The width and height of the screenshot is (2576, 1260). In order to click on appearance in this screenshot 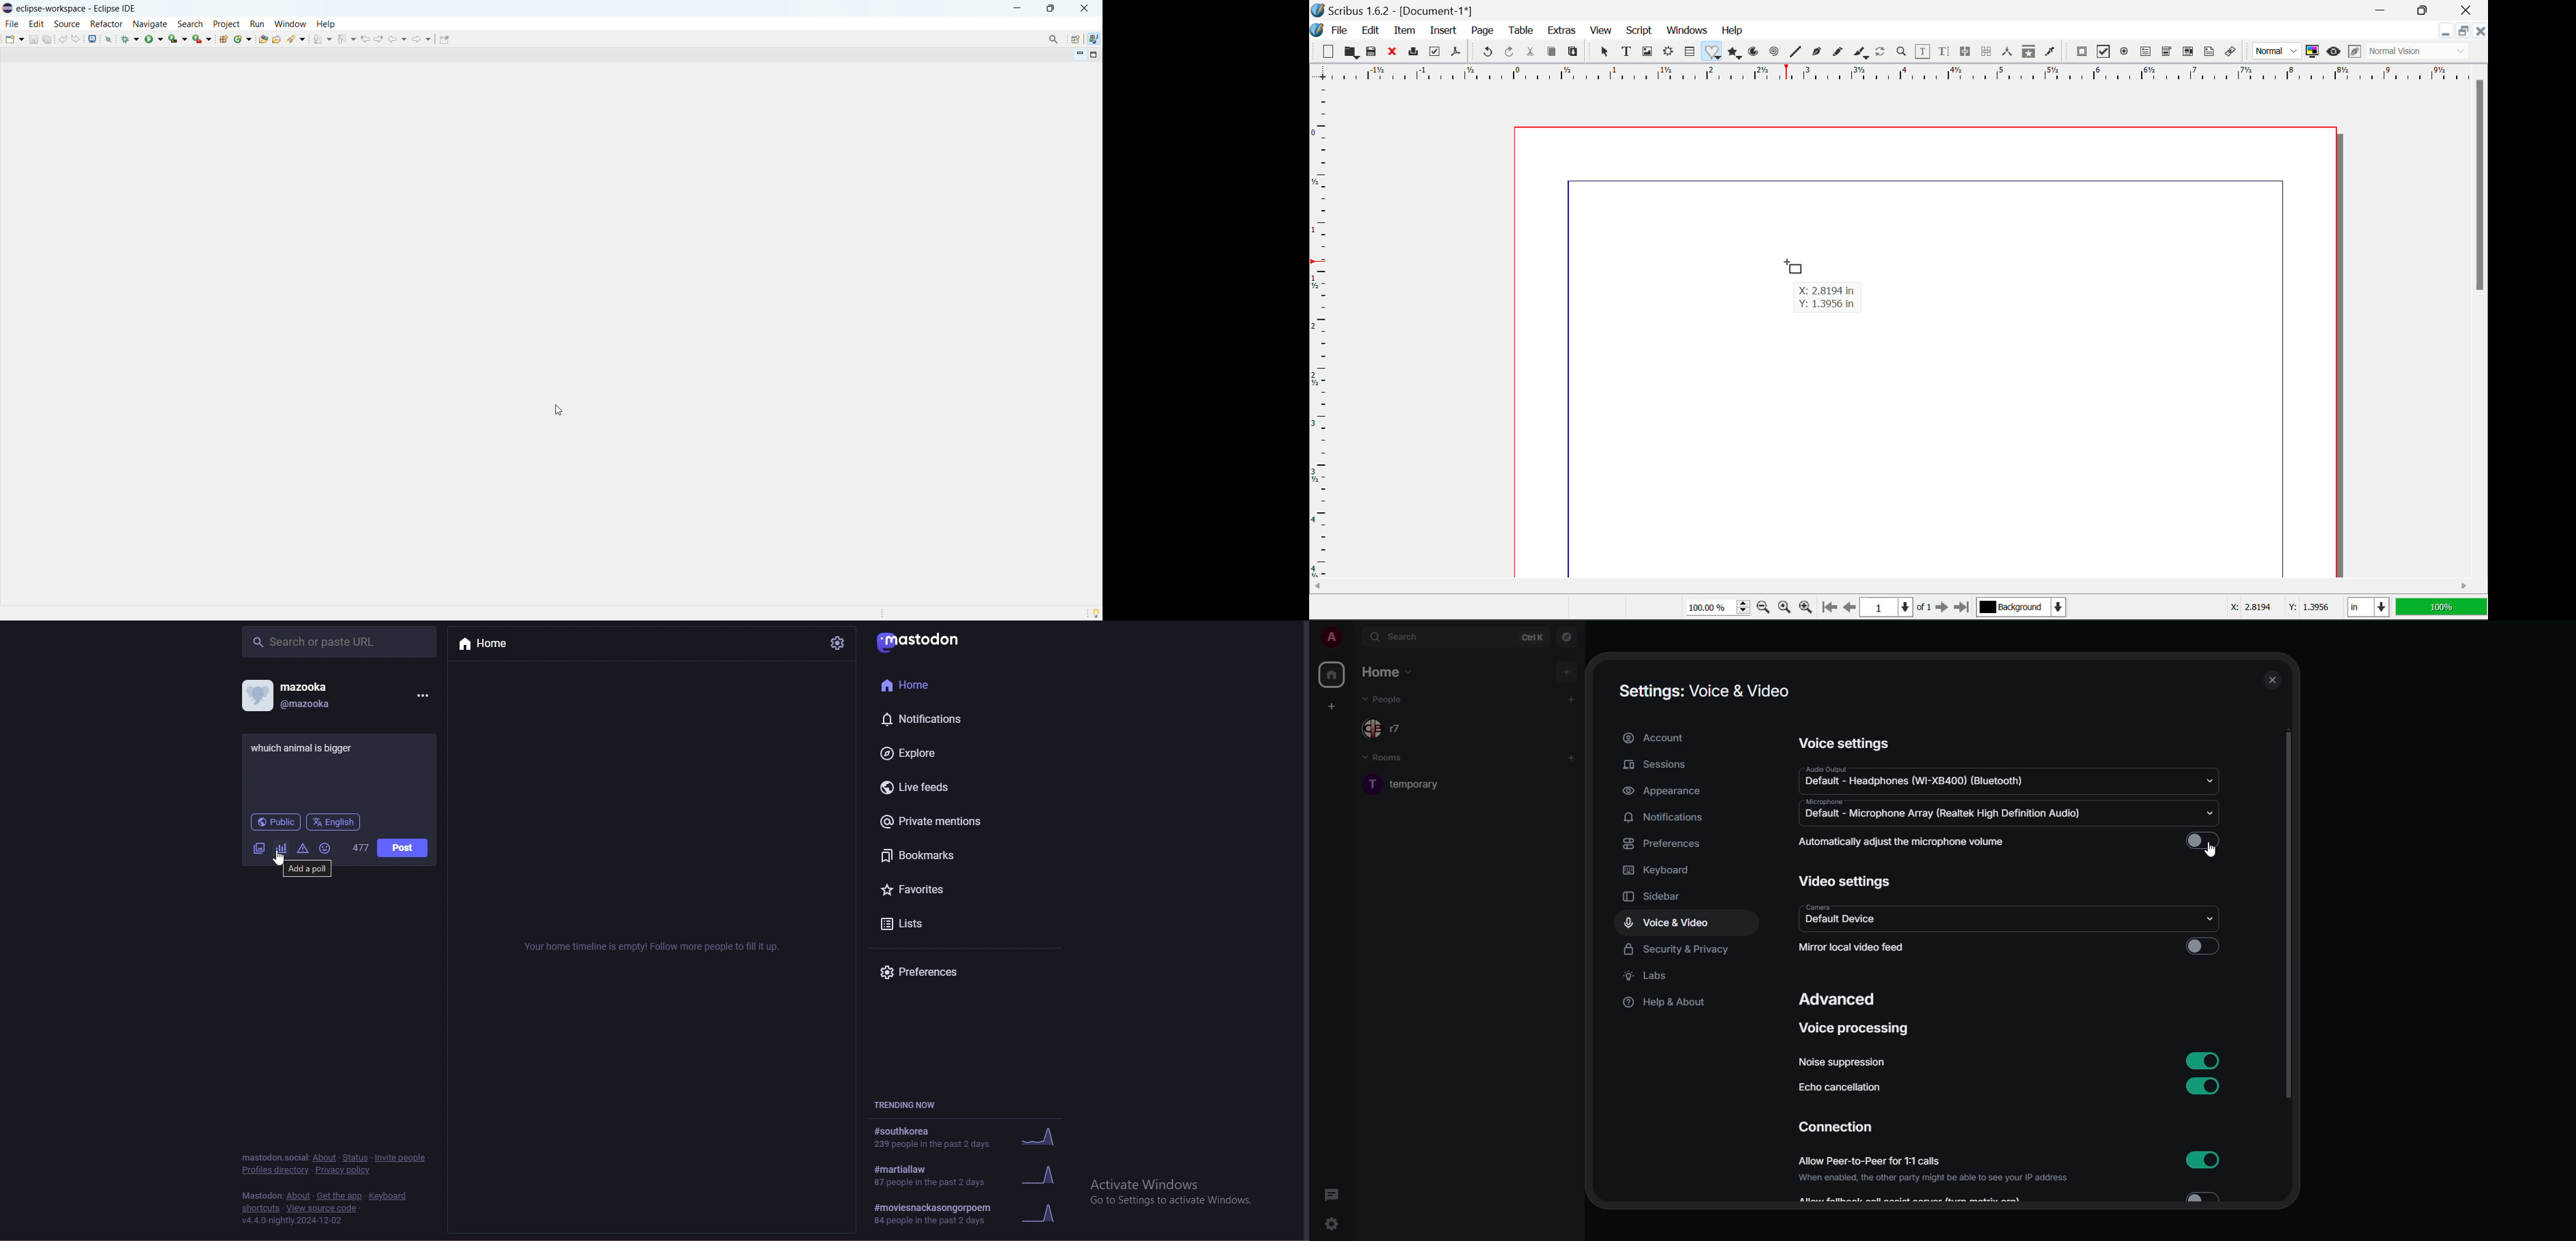, I will do `click(1664, 791)`.